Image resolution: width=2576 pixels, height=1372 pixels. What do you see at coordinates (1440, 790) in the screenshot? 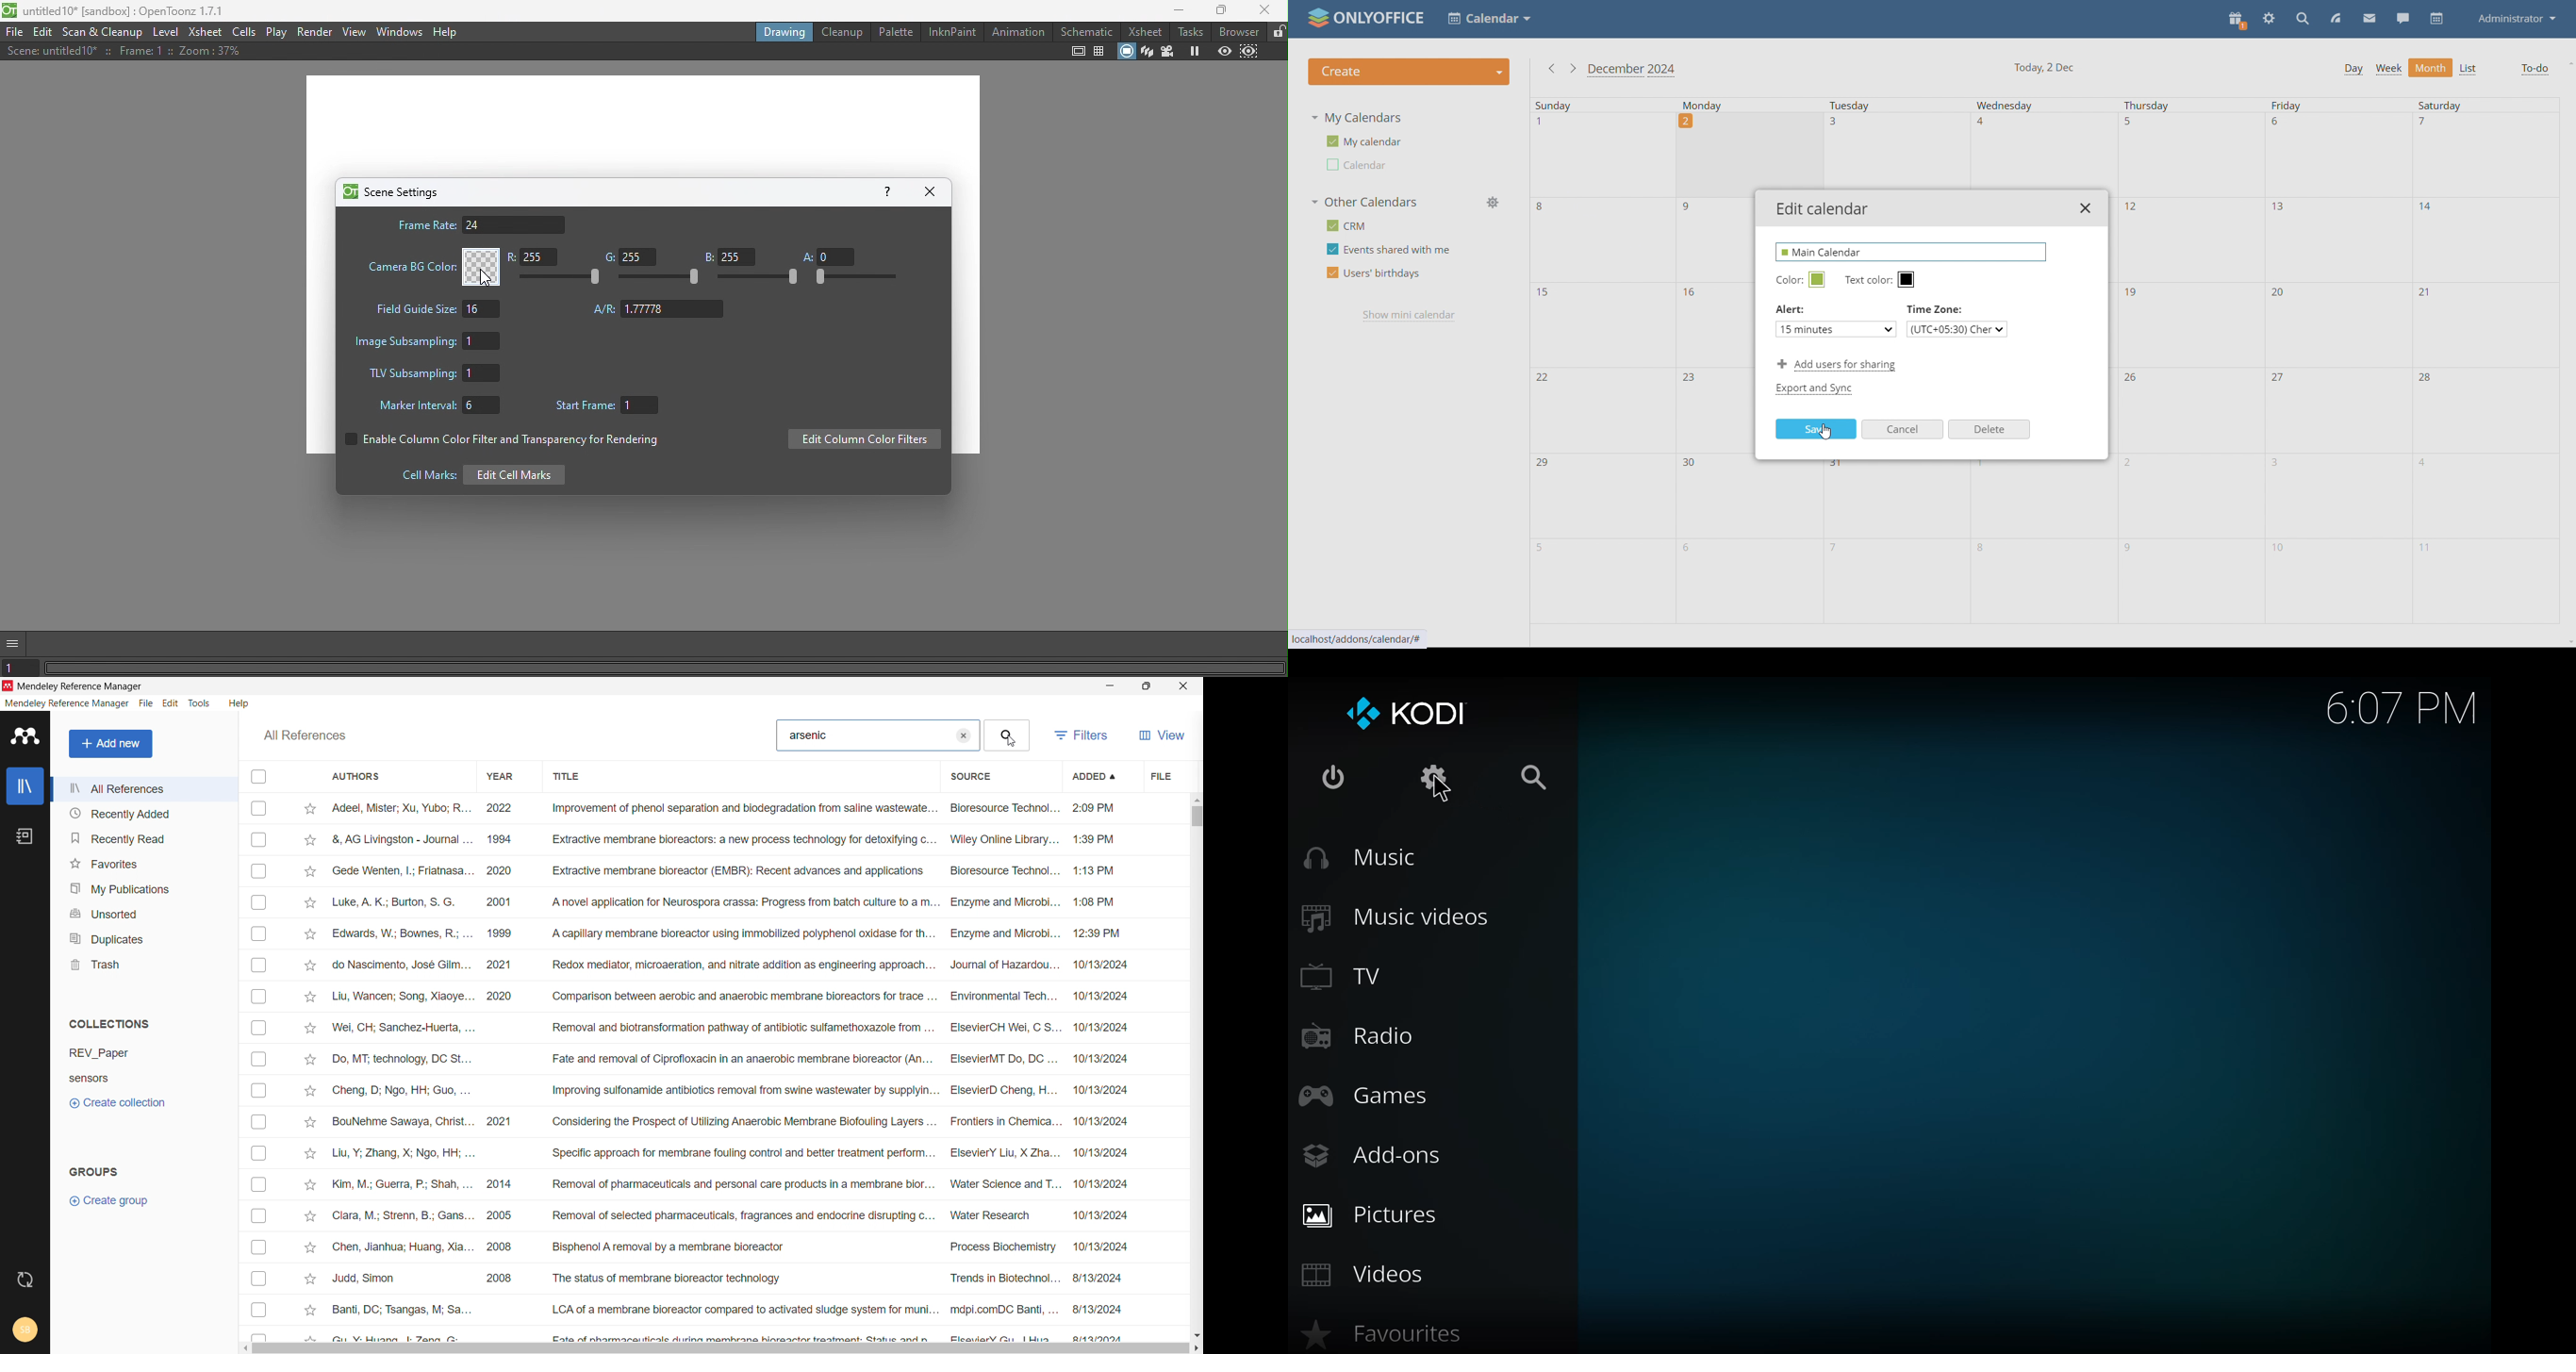
I see `cursor` at bounding box center [1440, 790].